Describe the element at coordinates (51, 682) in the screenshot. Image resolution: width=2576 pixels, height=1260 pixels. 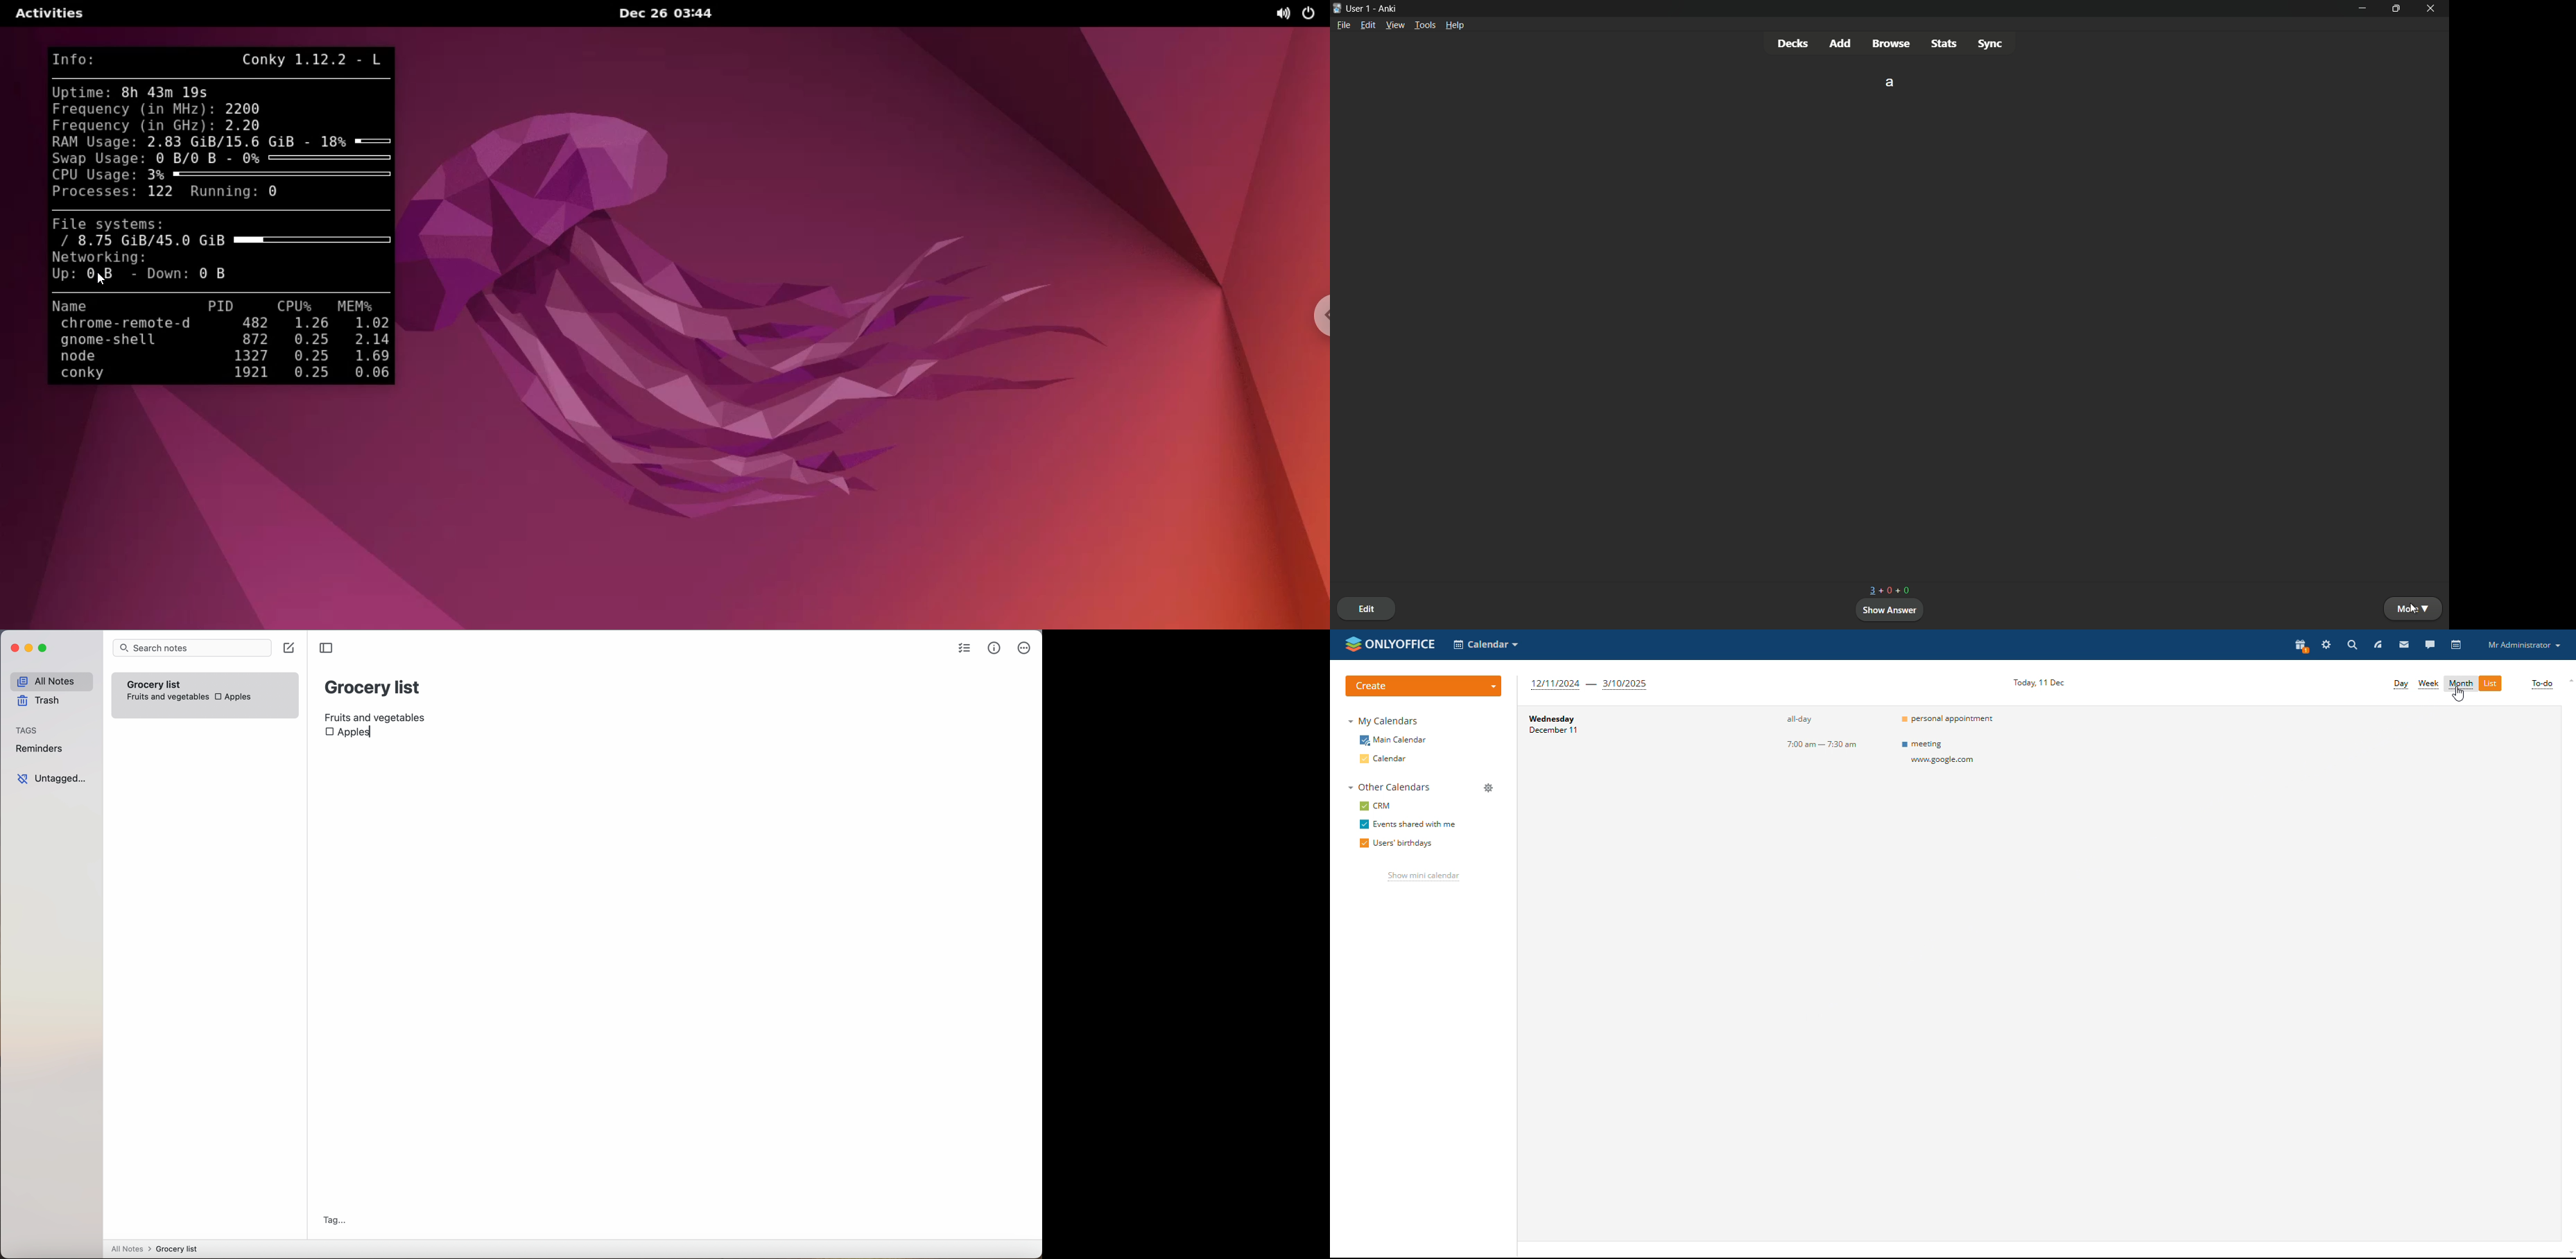
I see `all notes` at that location.